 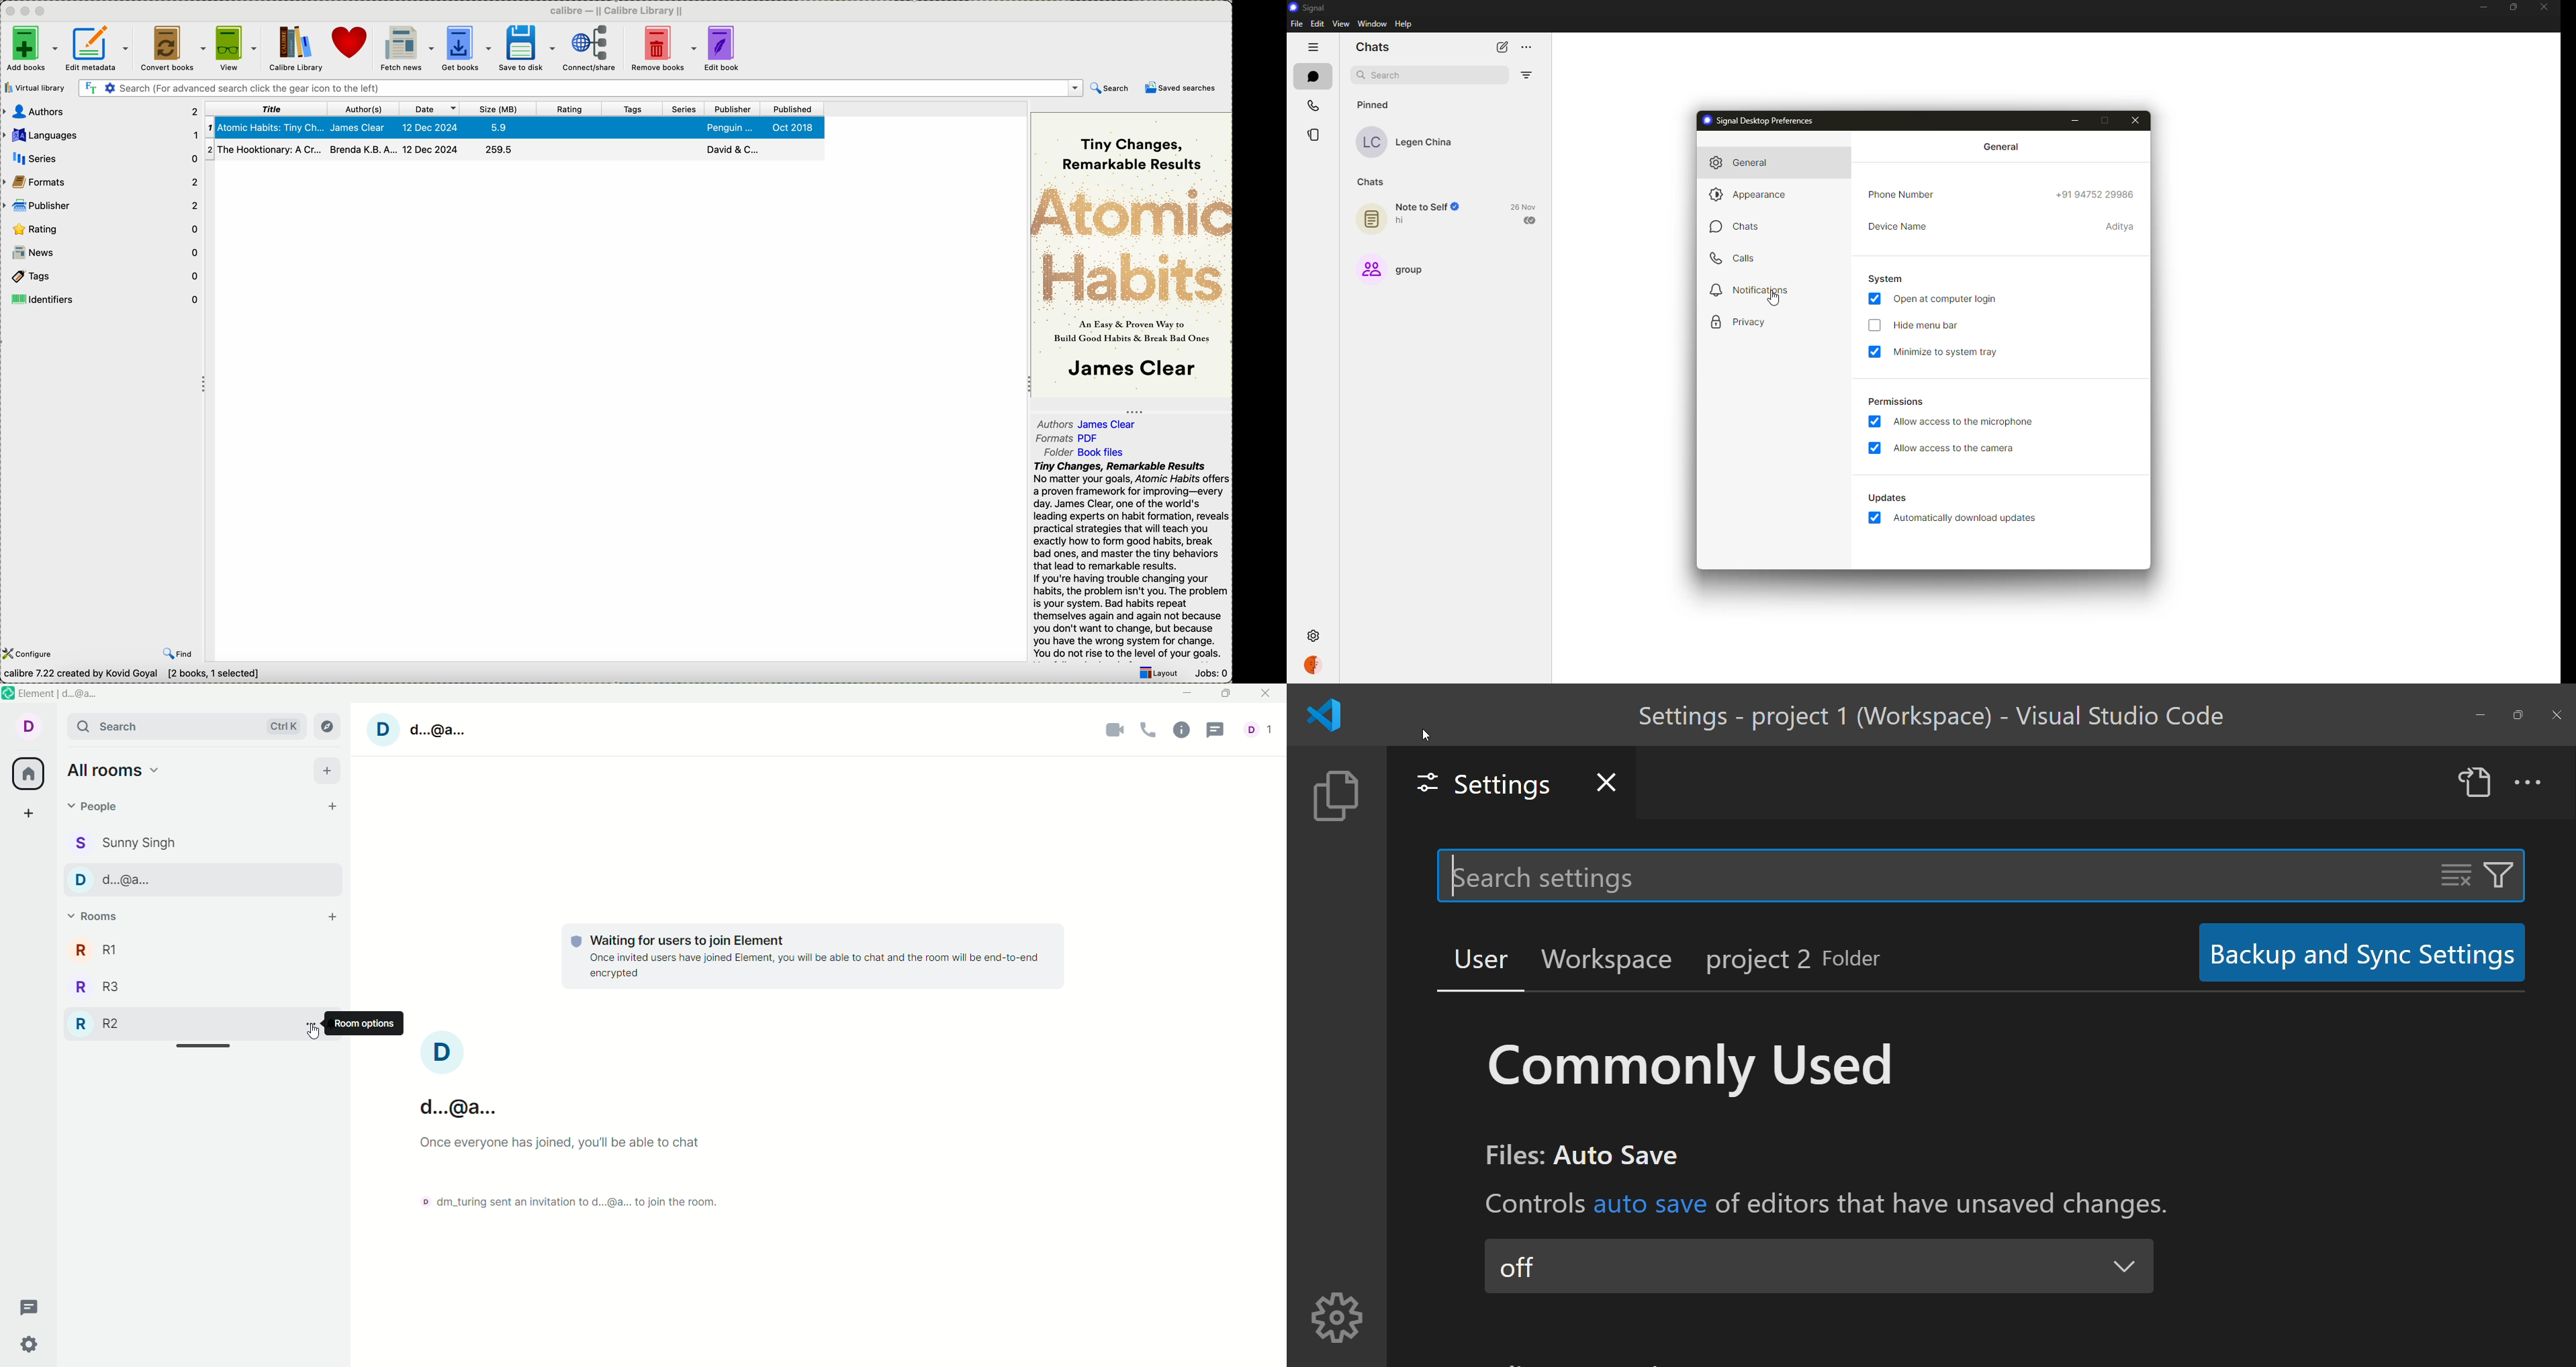 I want to click on signal desktop preferences, so click(x=1767, y=119).